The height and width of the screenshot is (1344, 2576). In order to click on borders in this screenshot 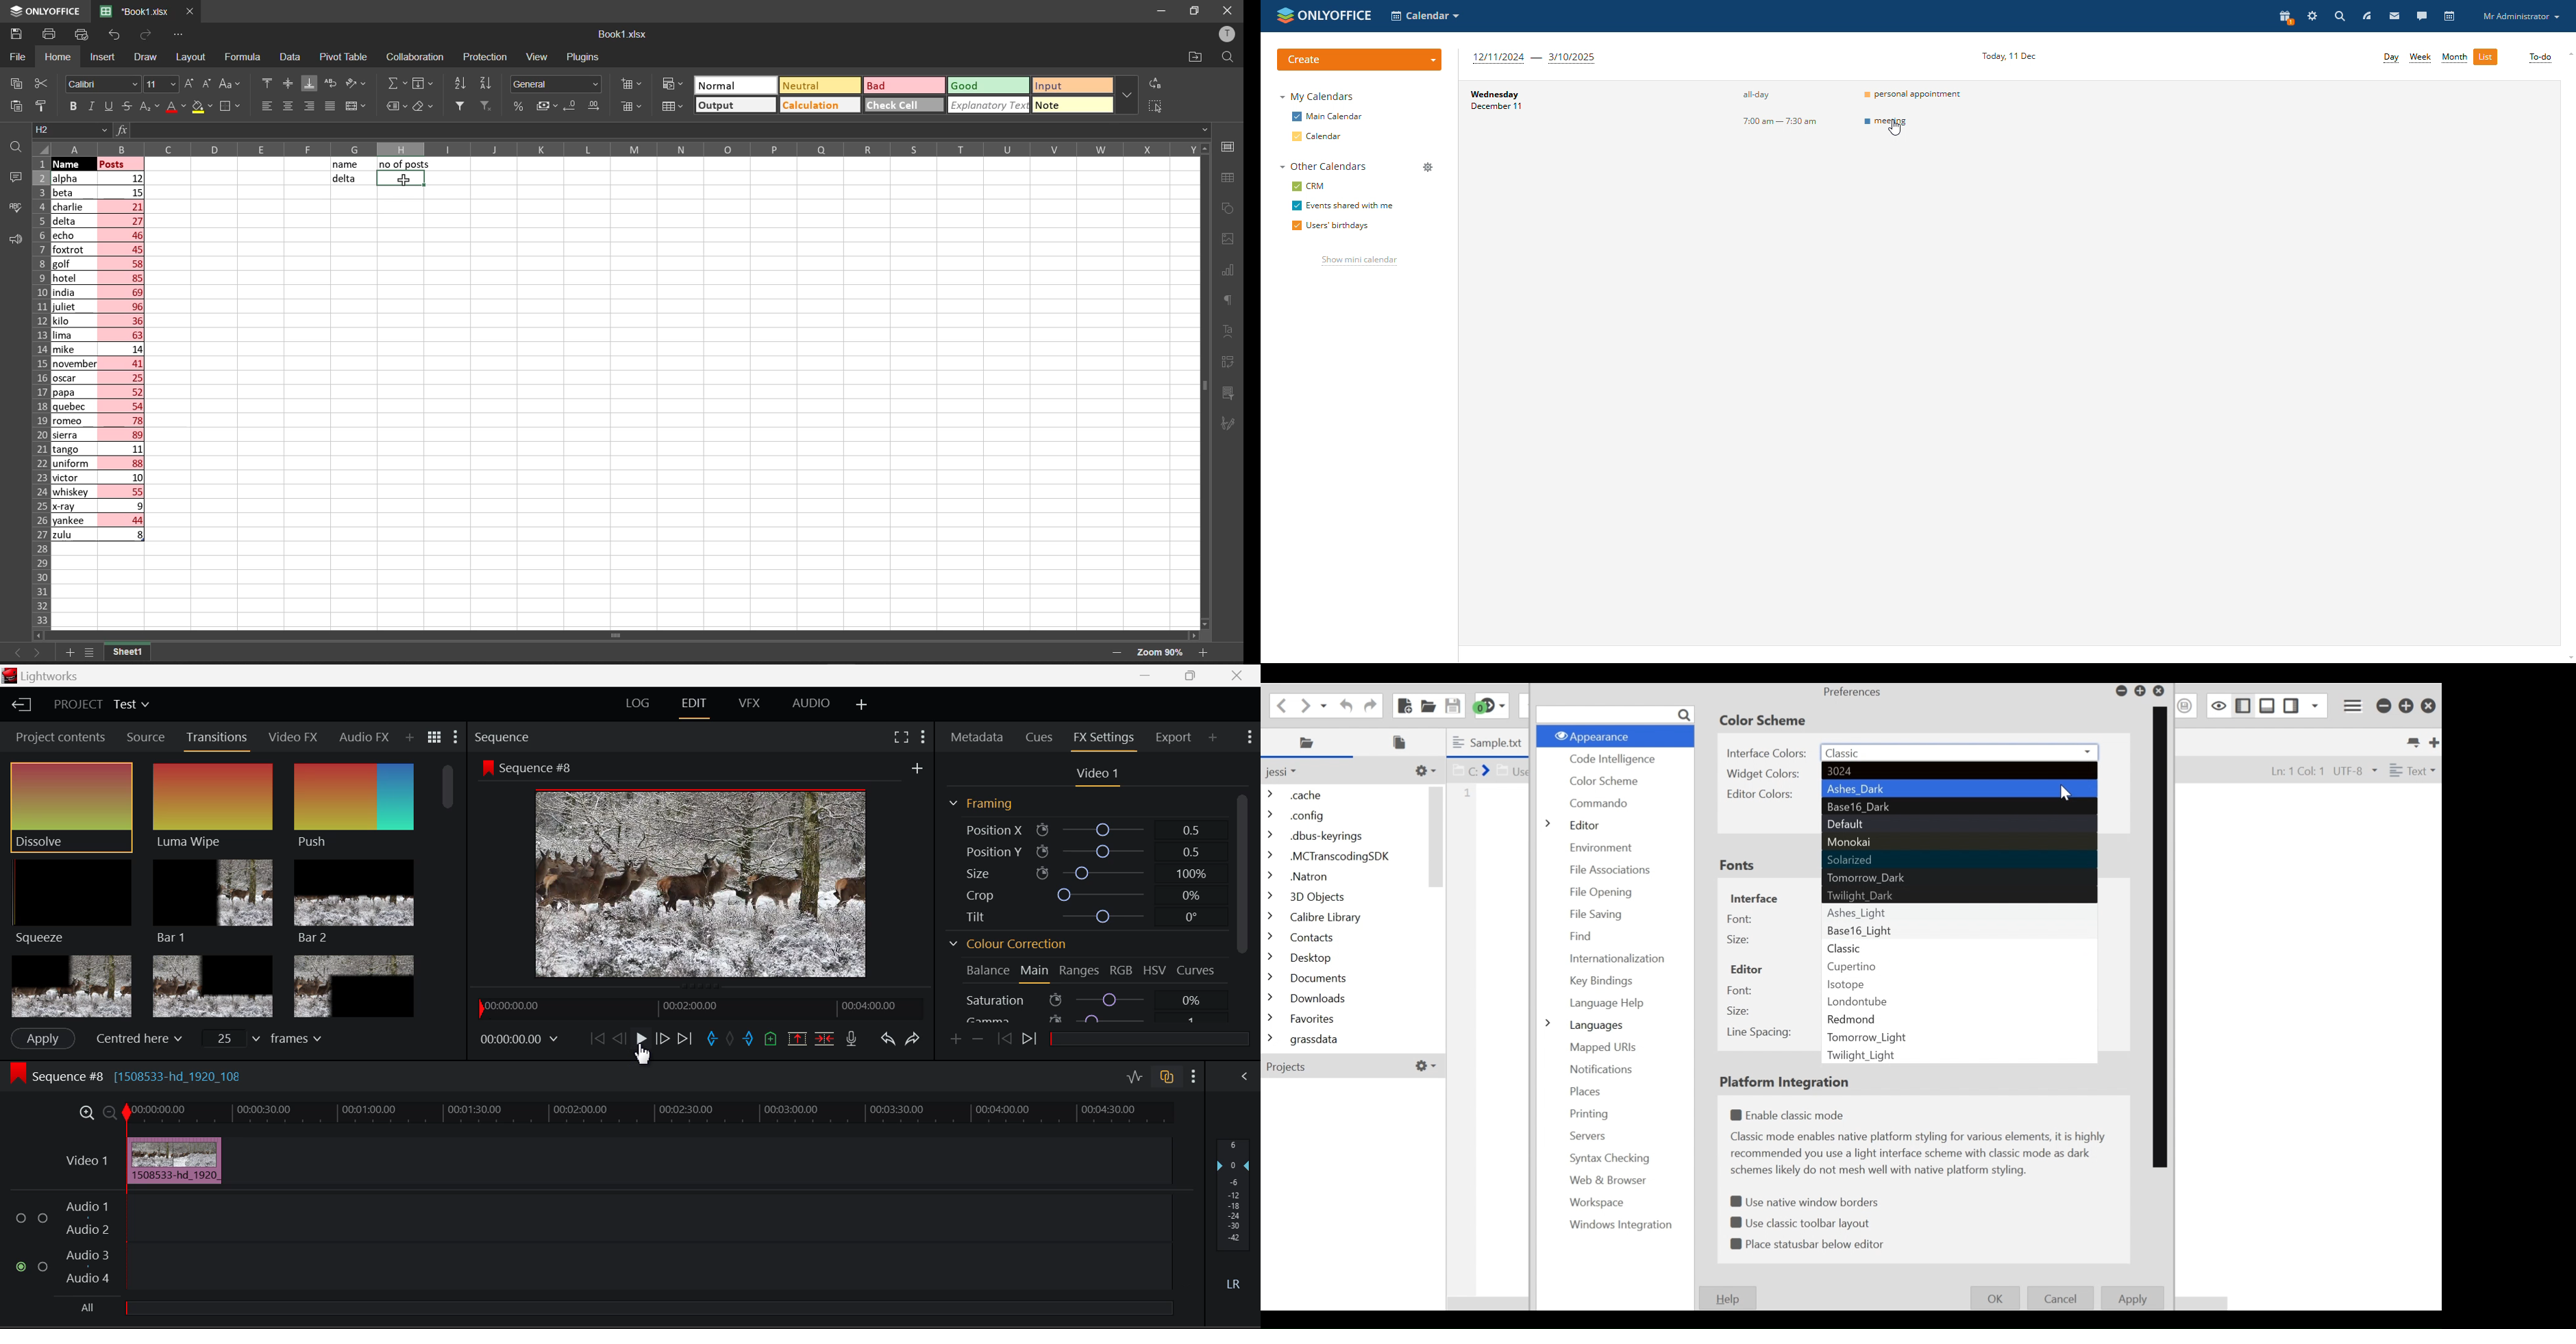, I will do `click(232, 107)`.